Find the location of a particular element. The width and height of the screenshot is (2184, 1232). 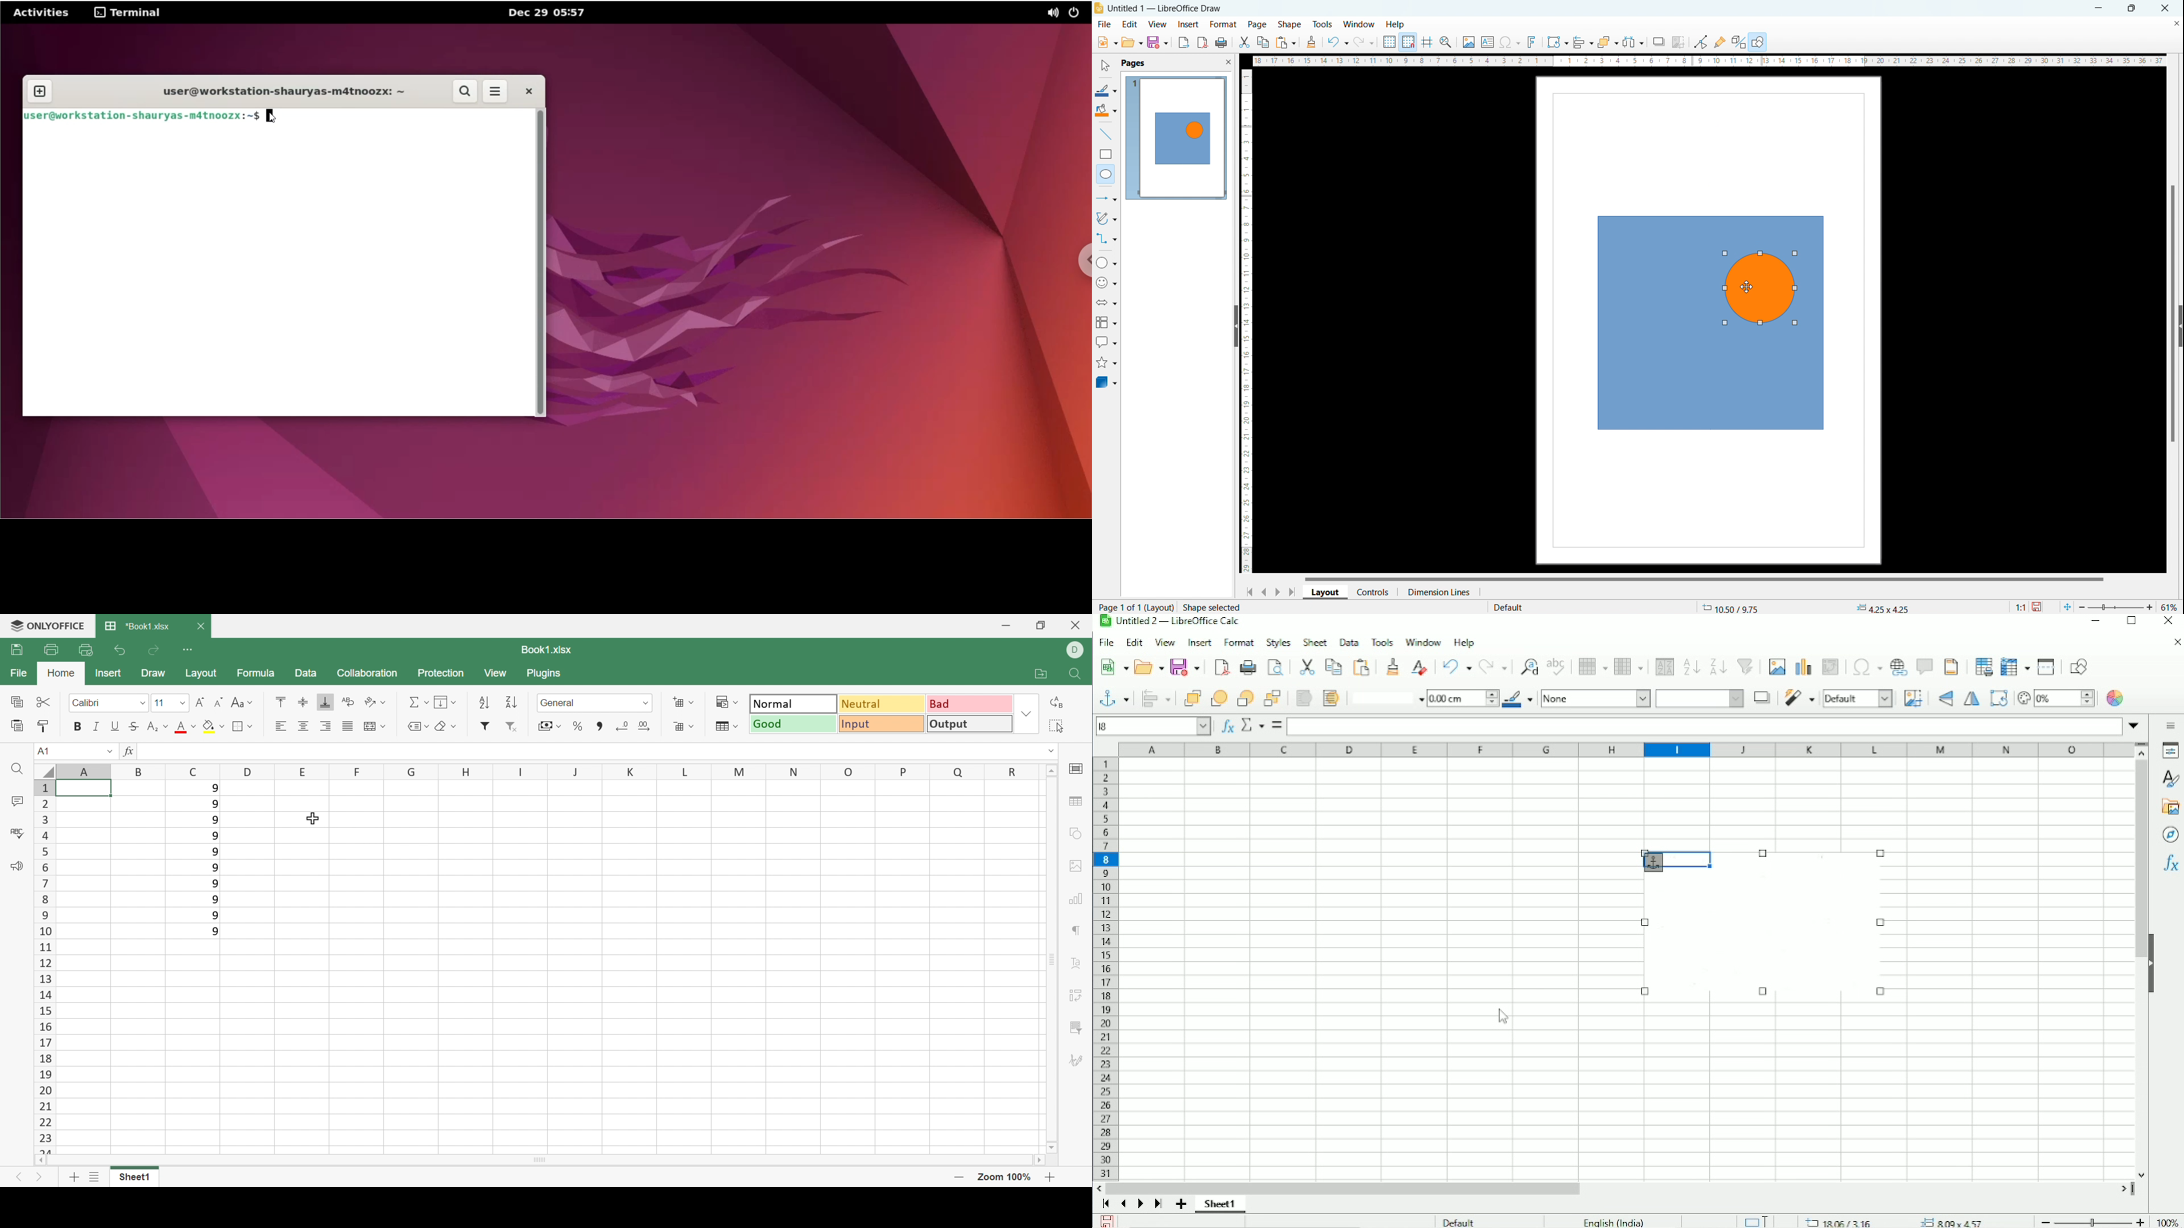

Neutral is located at coordinates (882, 705).